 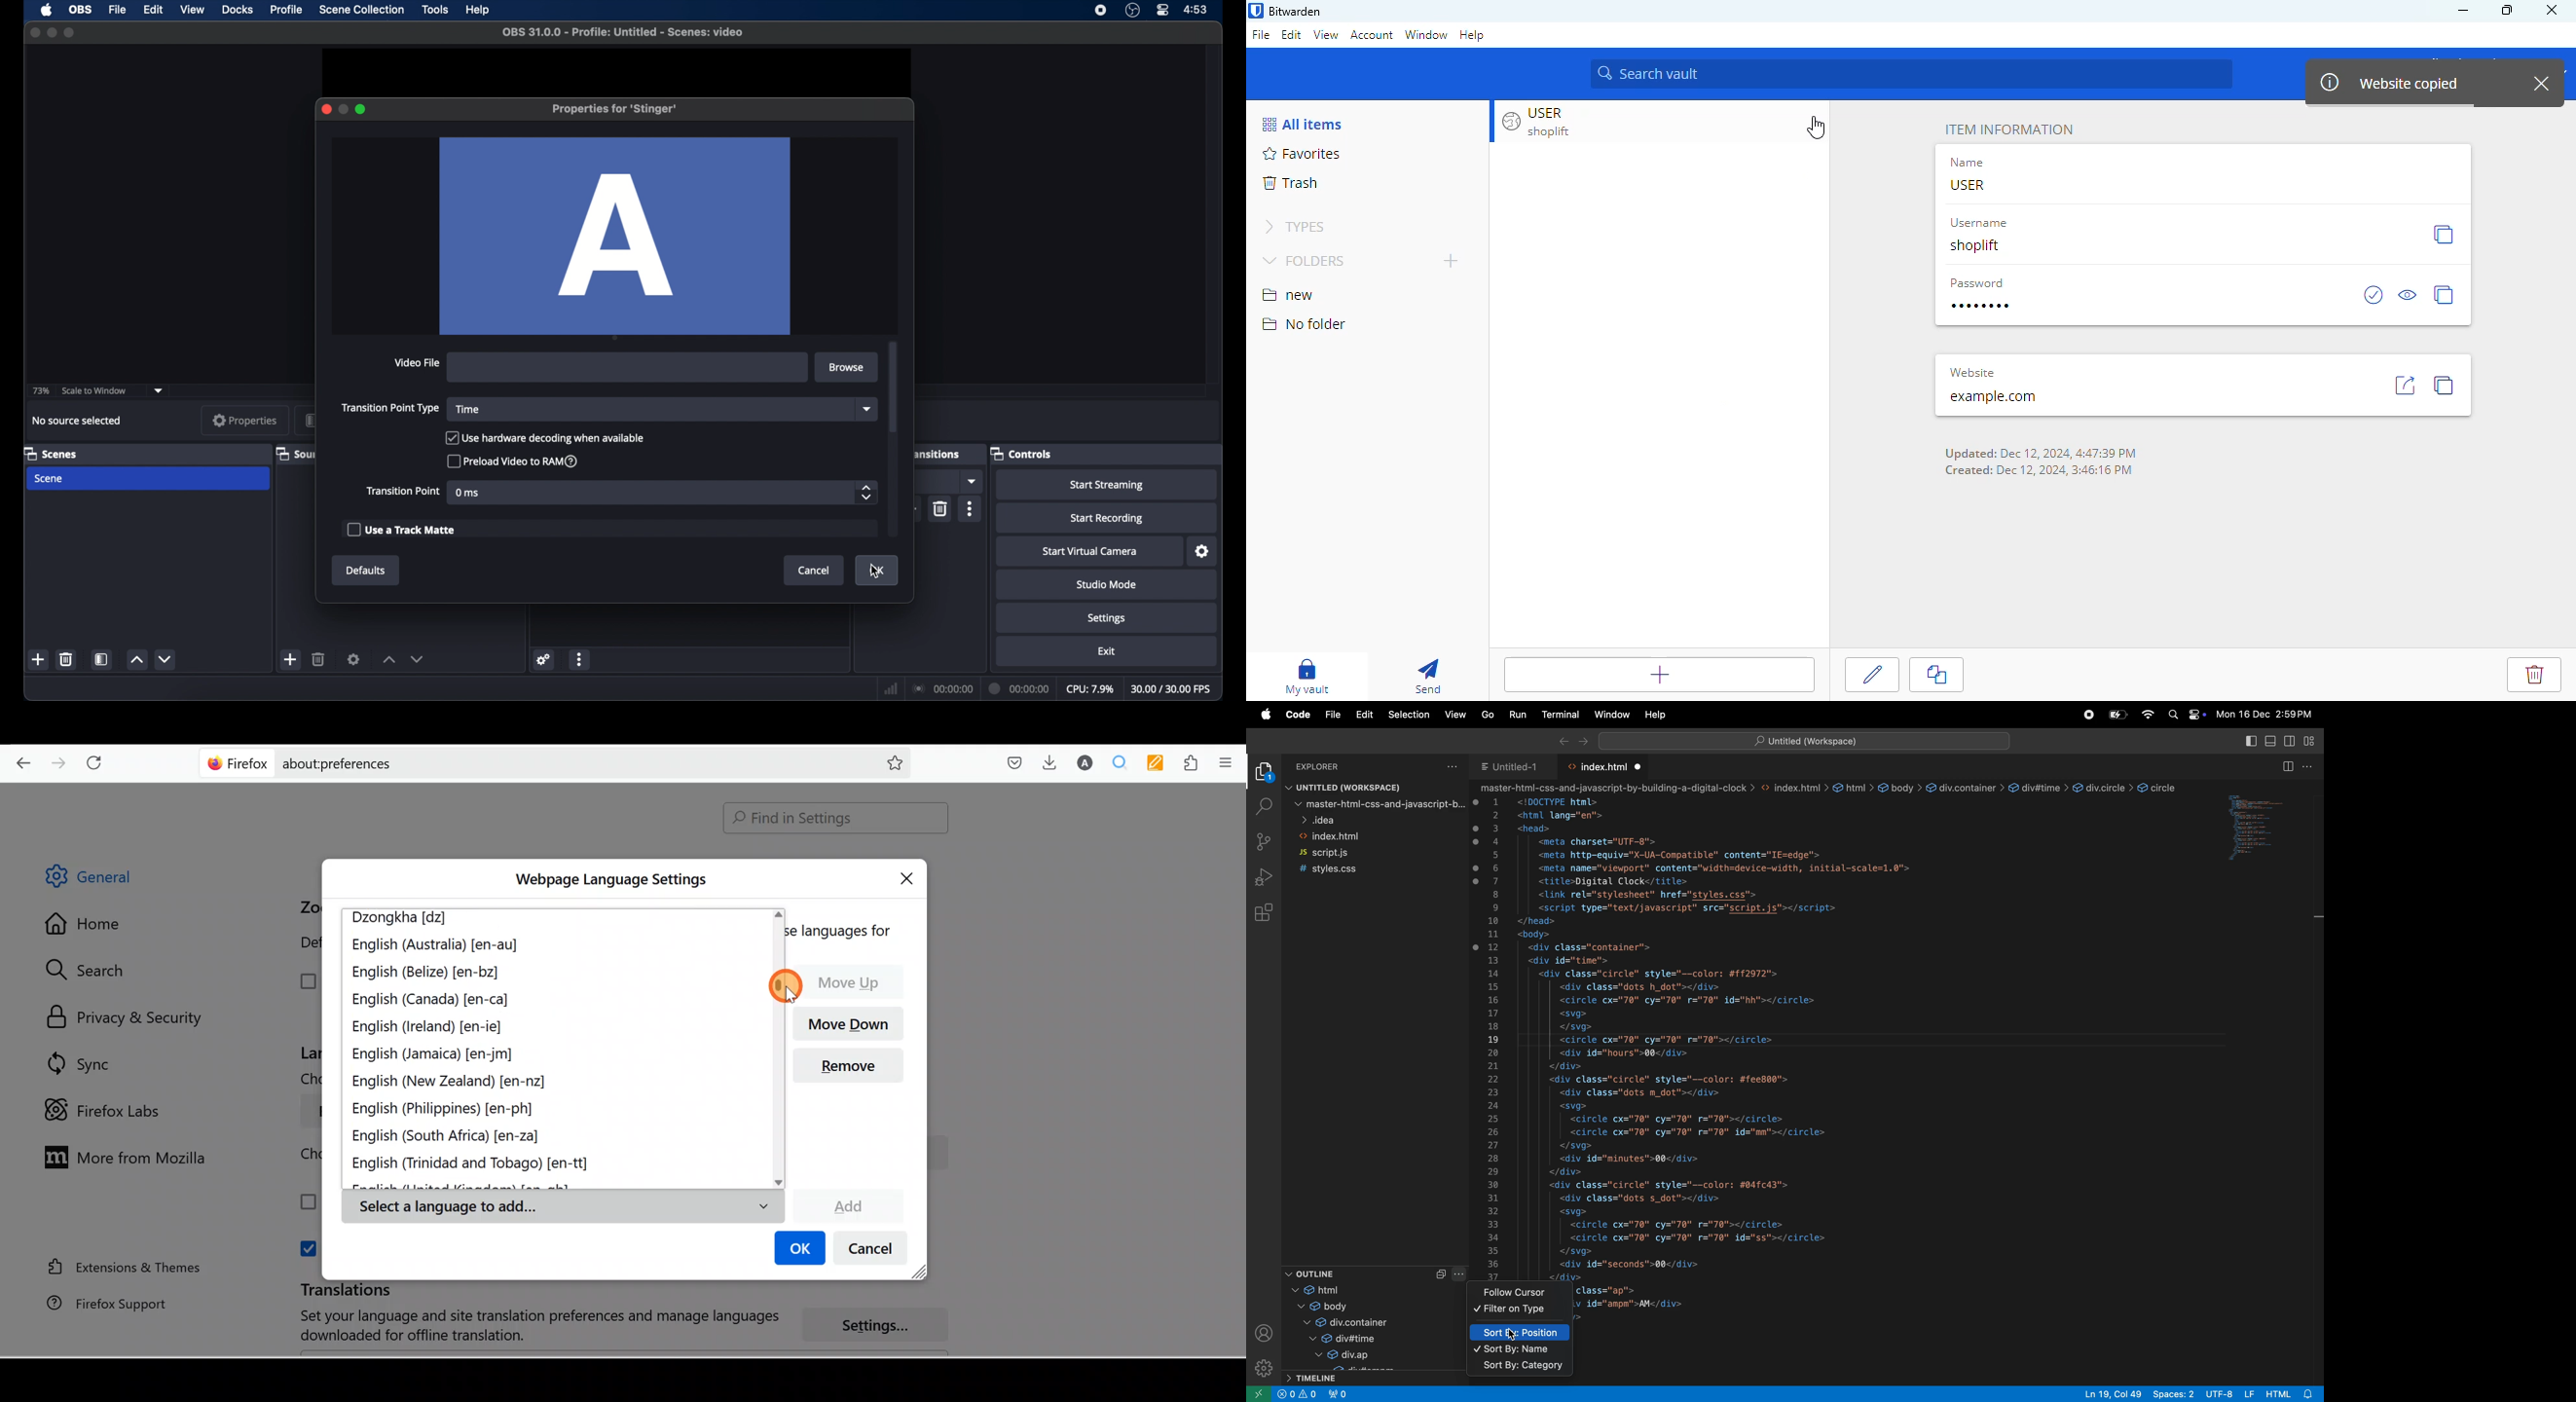 What do you see at coordinates (1330, 715) in the screenshot?
I see `file` at bounding box center [1330, 715].